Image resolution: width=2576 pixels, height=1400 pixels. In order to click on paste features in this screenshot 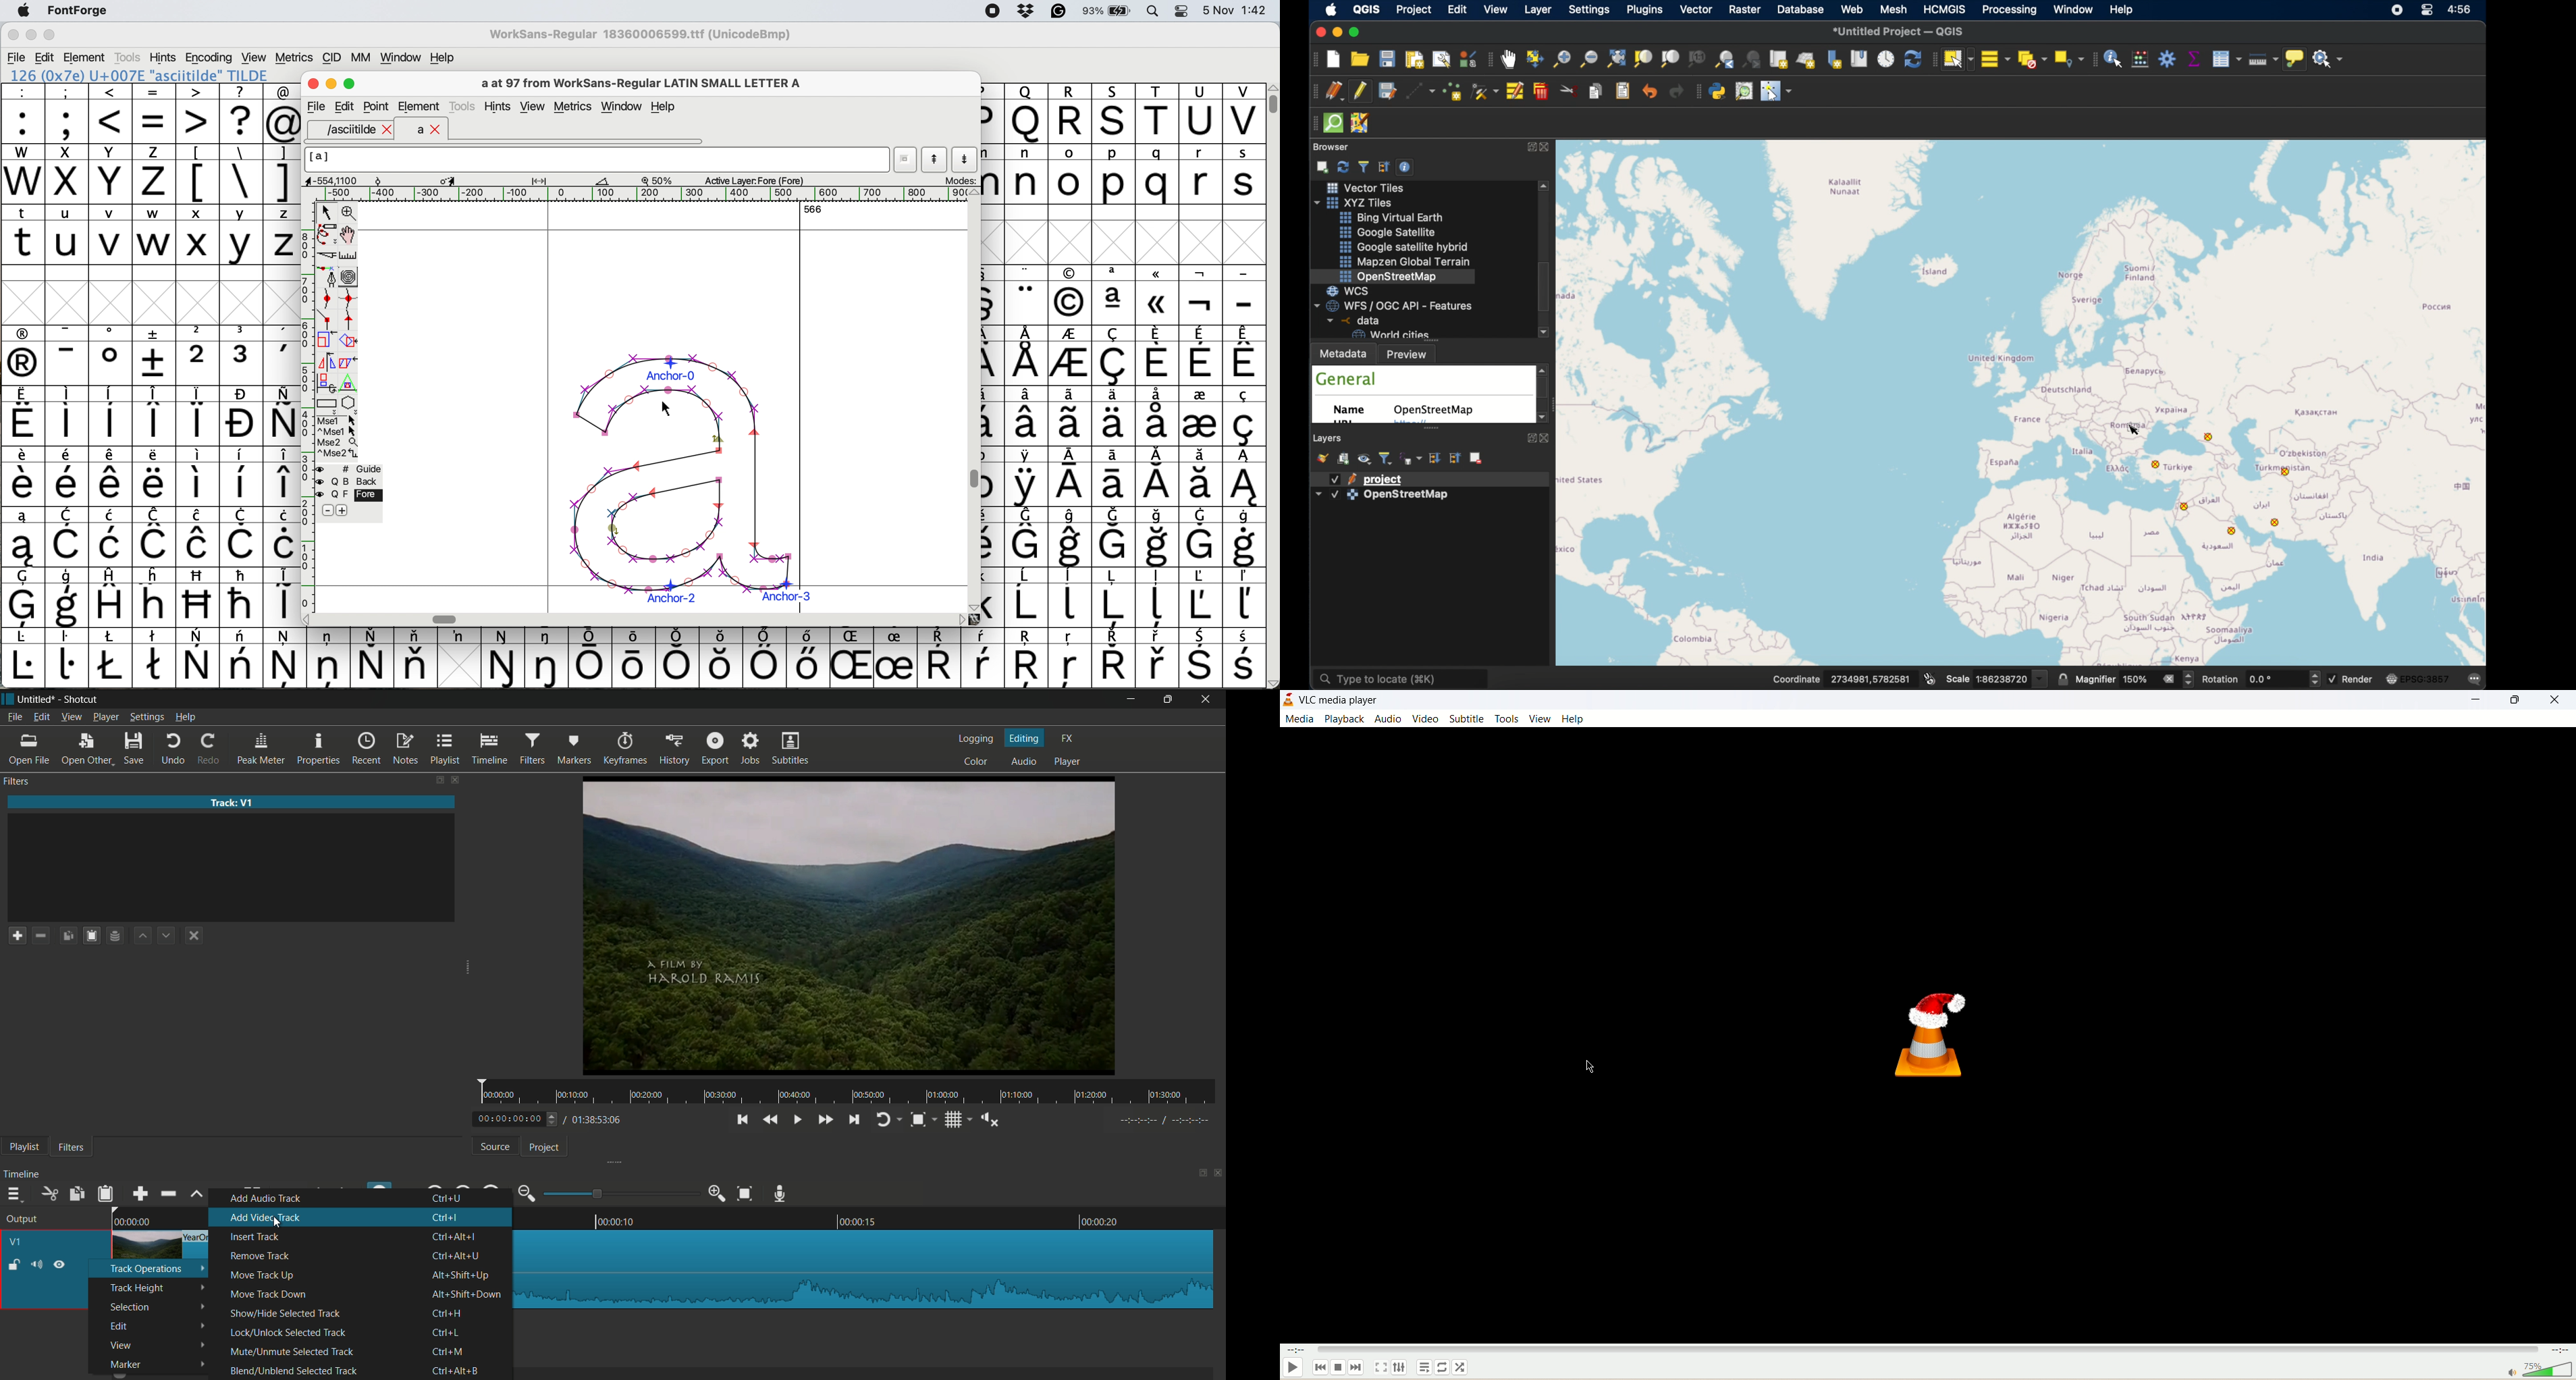, I will do `click(1624, 92)`.